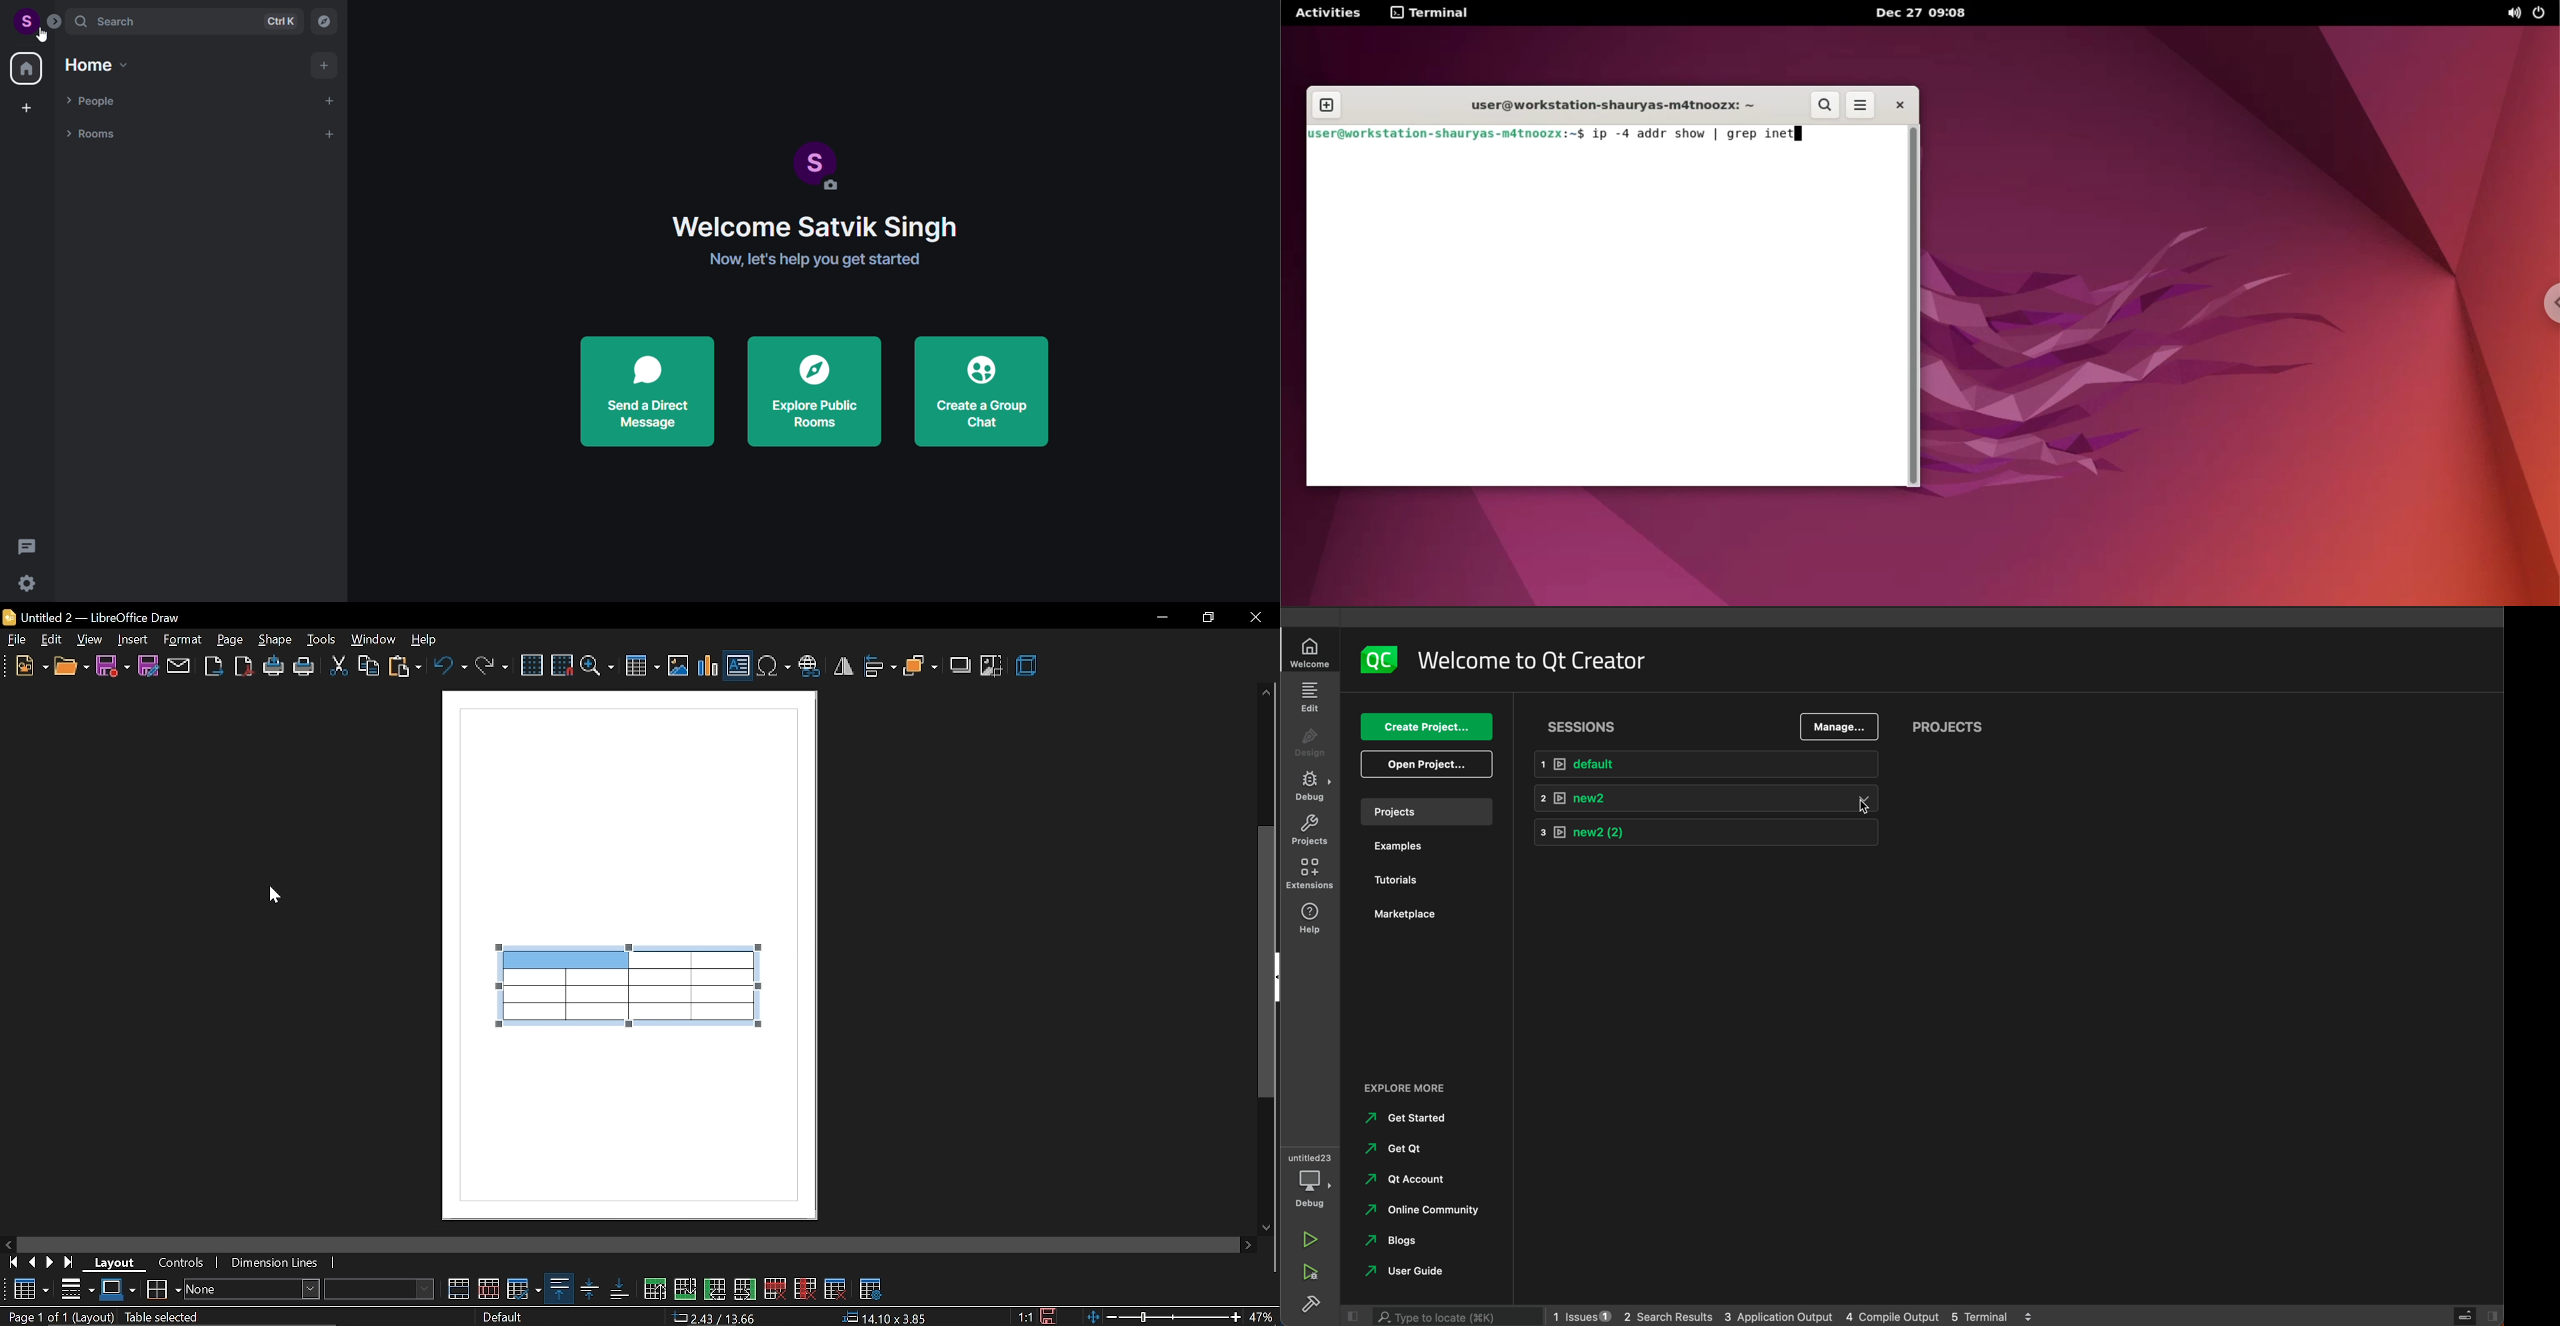 The height and width of the screenshot is (1344, 2576). I want to click on insert, so click(134, 640).